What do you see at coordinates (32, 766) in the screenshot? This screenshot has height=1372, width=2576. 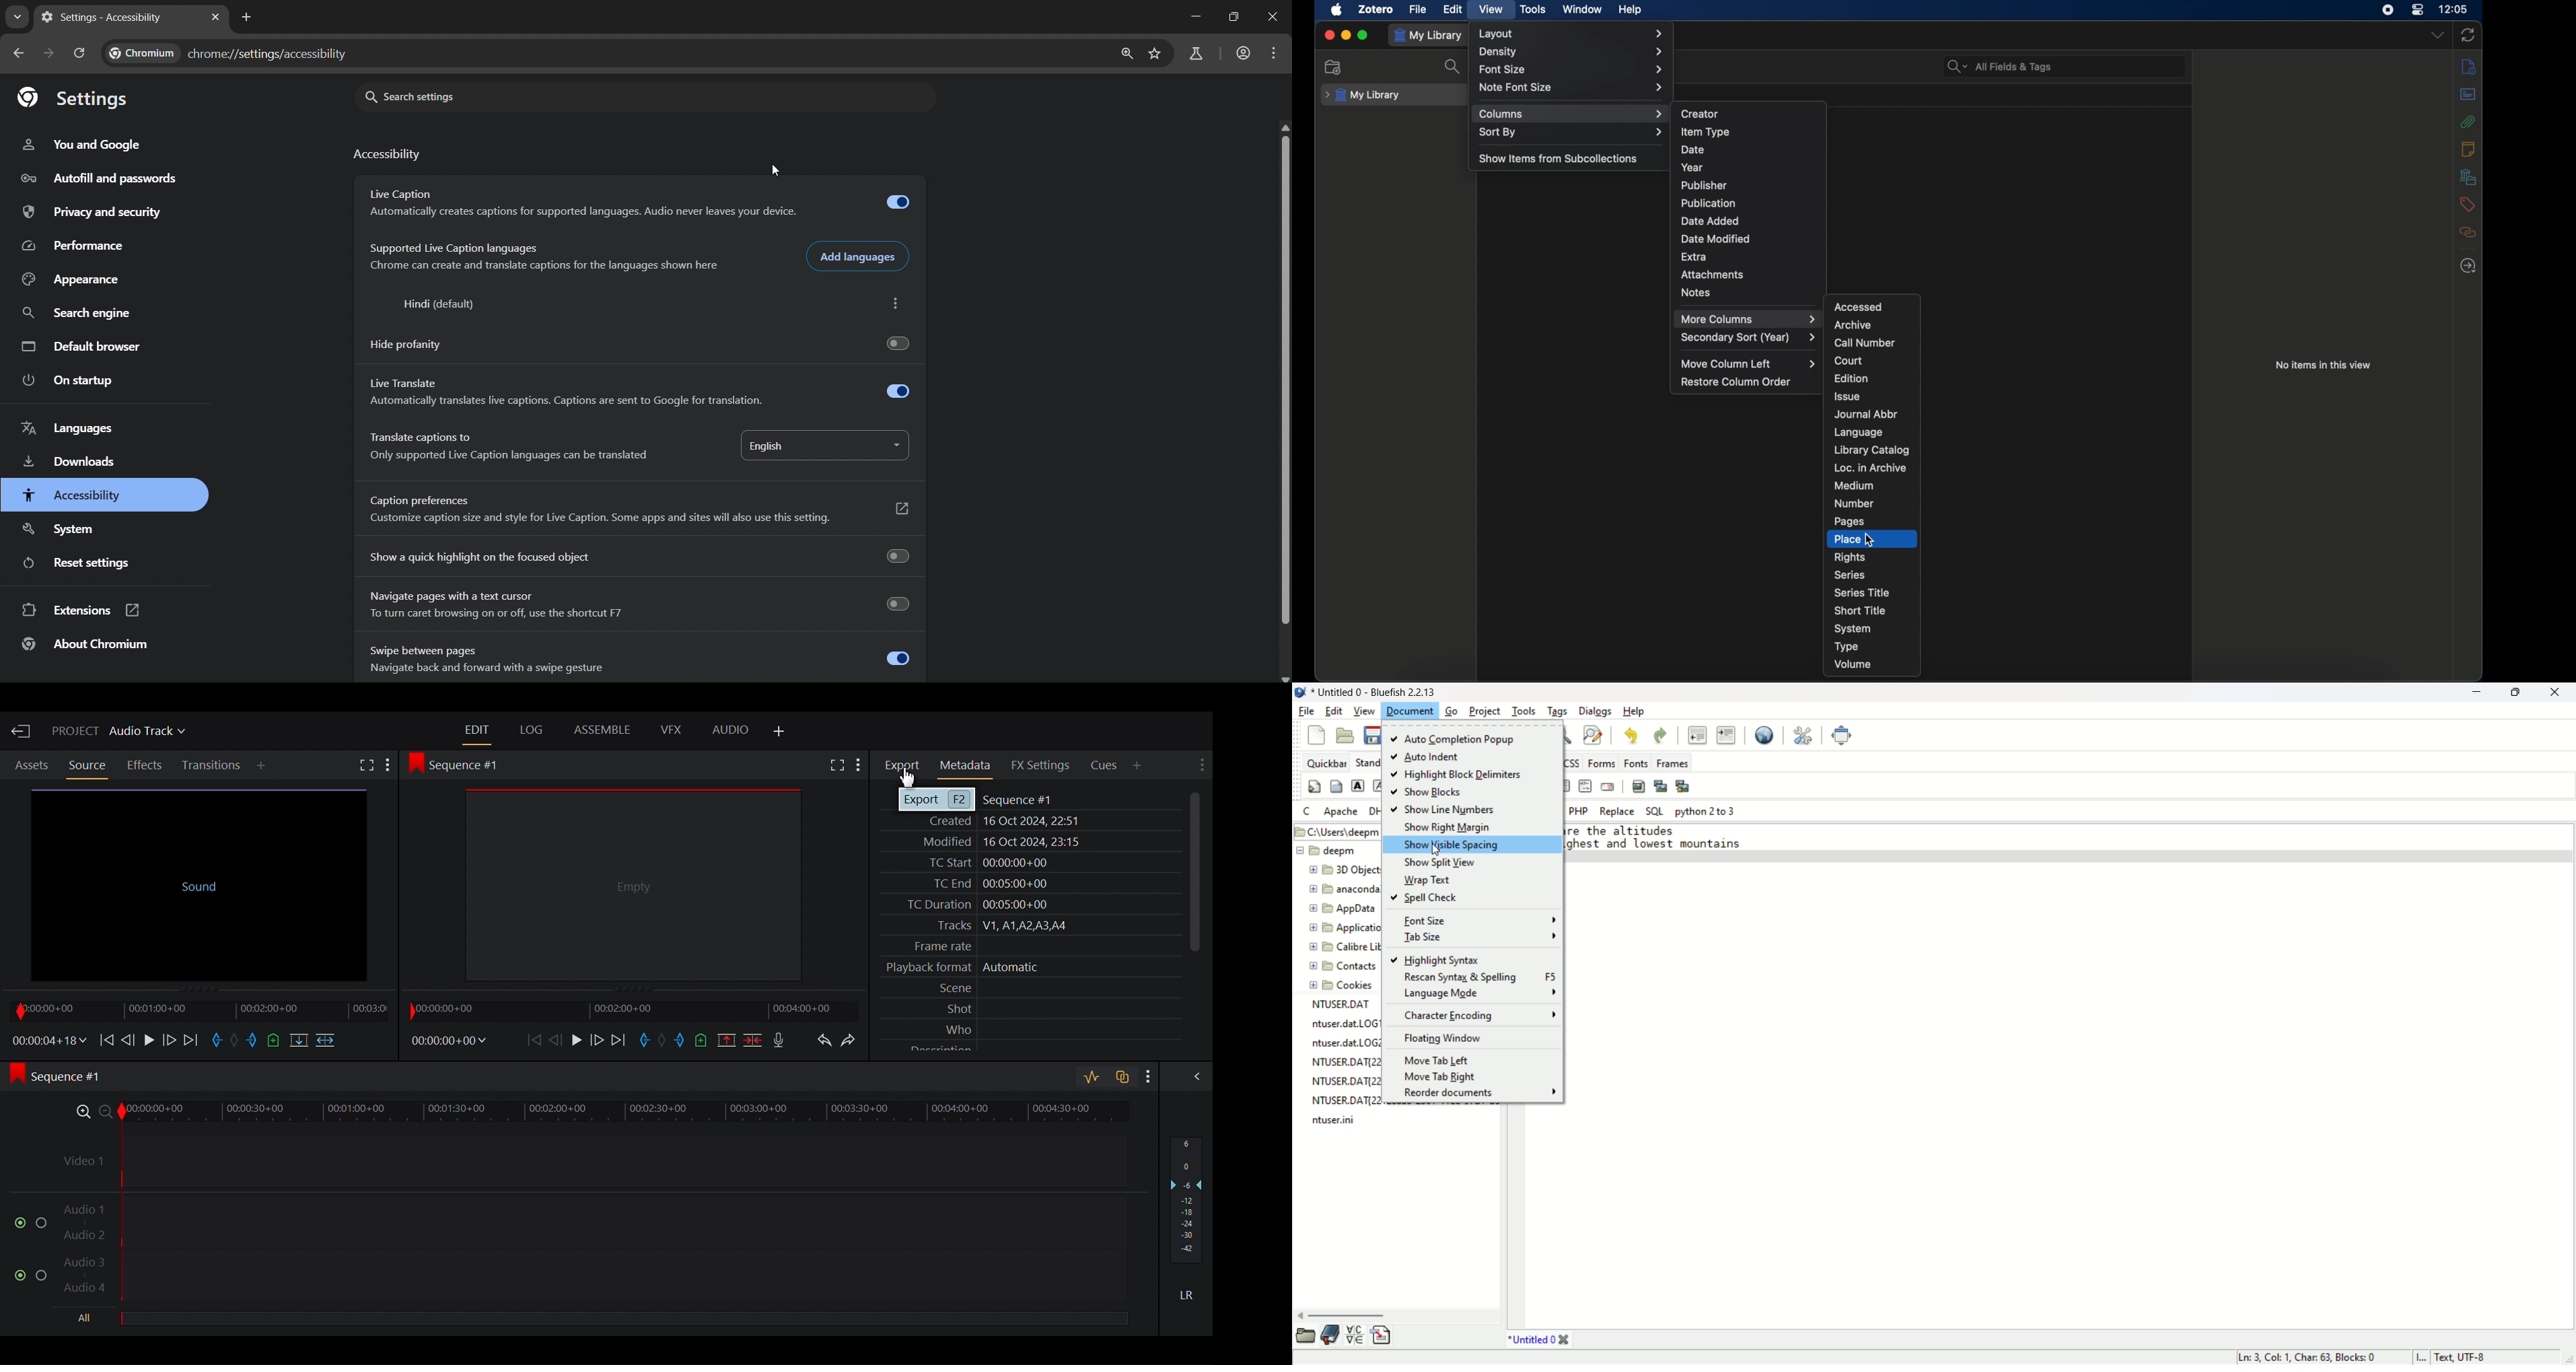 I see `Assets` at bounding box center [32, 766].